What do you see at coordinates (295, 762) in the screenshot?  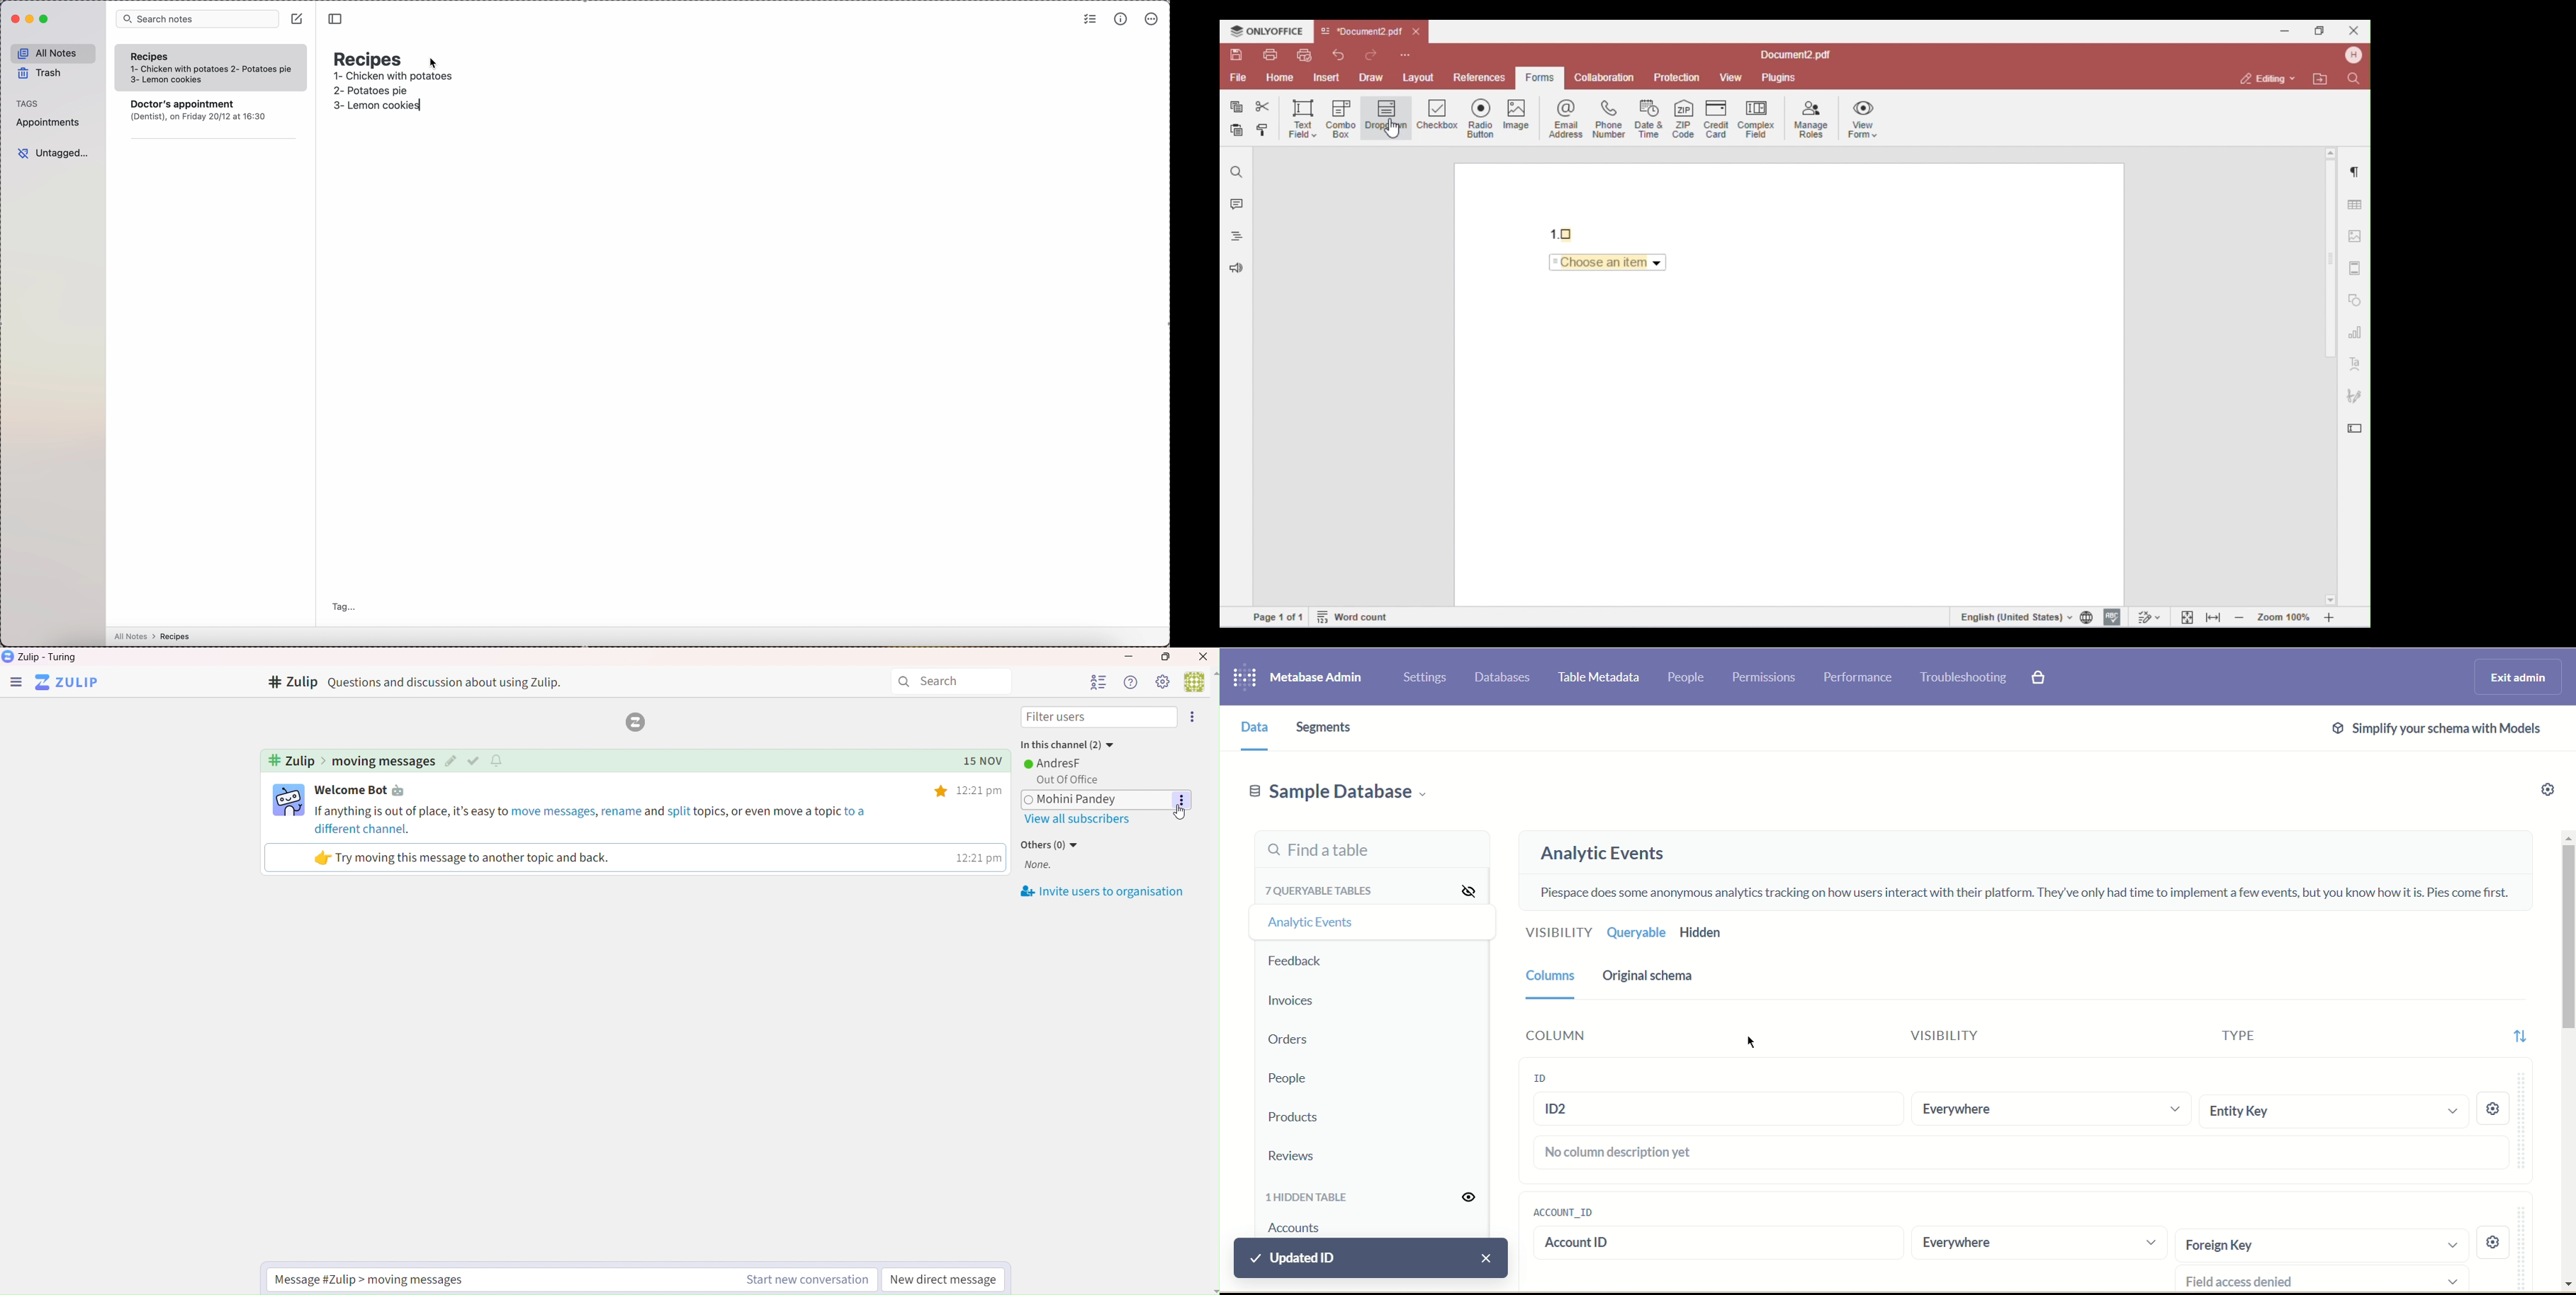 I see `# Zulip >` at bounding box center [295, 762].